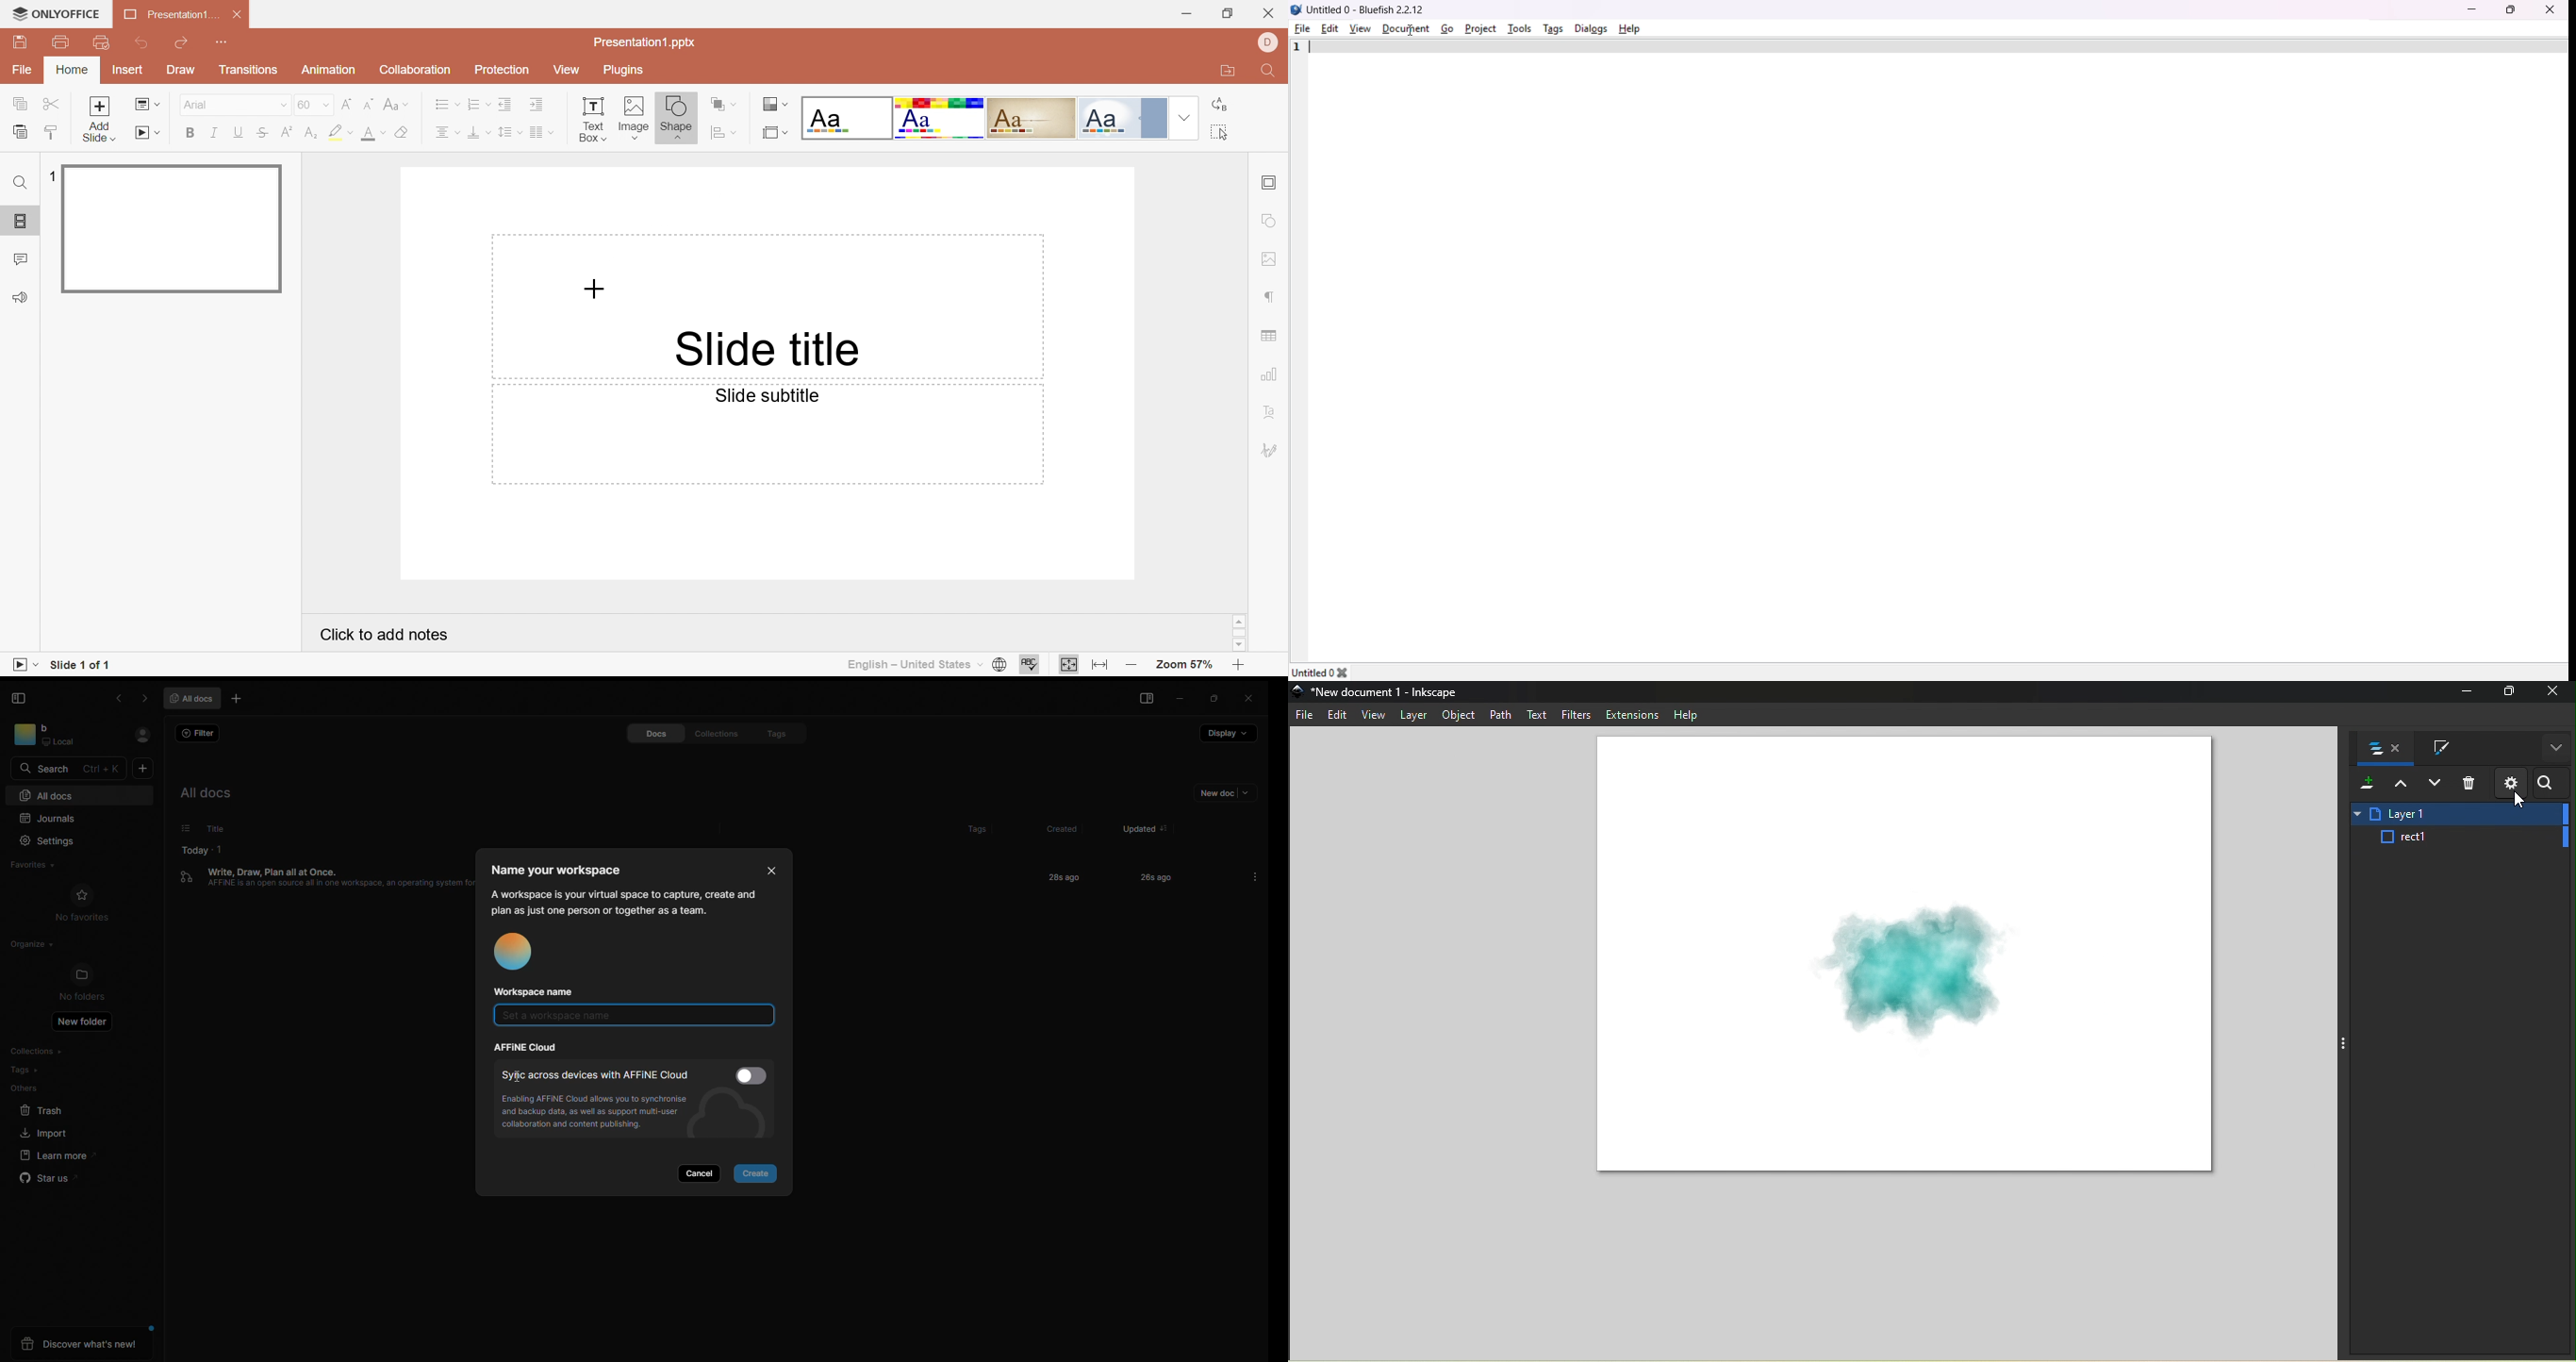 Image resolution: width=2576 pixels, height=1372 pixels. What do you see at coordinates (19, 666) in the screenshot?
I see `Start slideshow` at bounding box center [19, 666].